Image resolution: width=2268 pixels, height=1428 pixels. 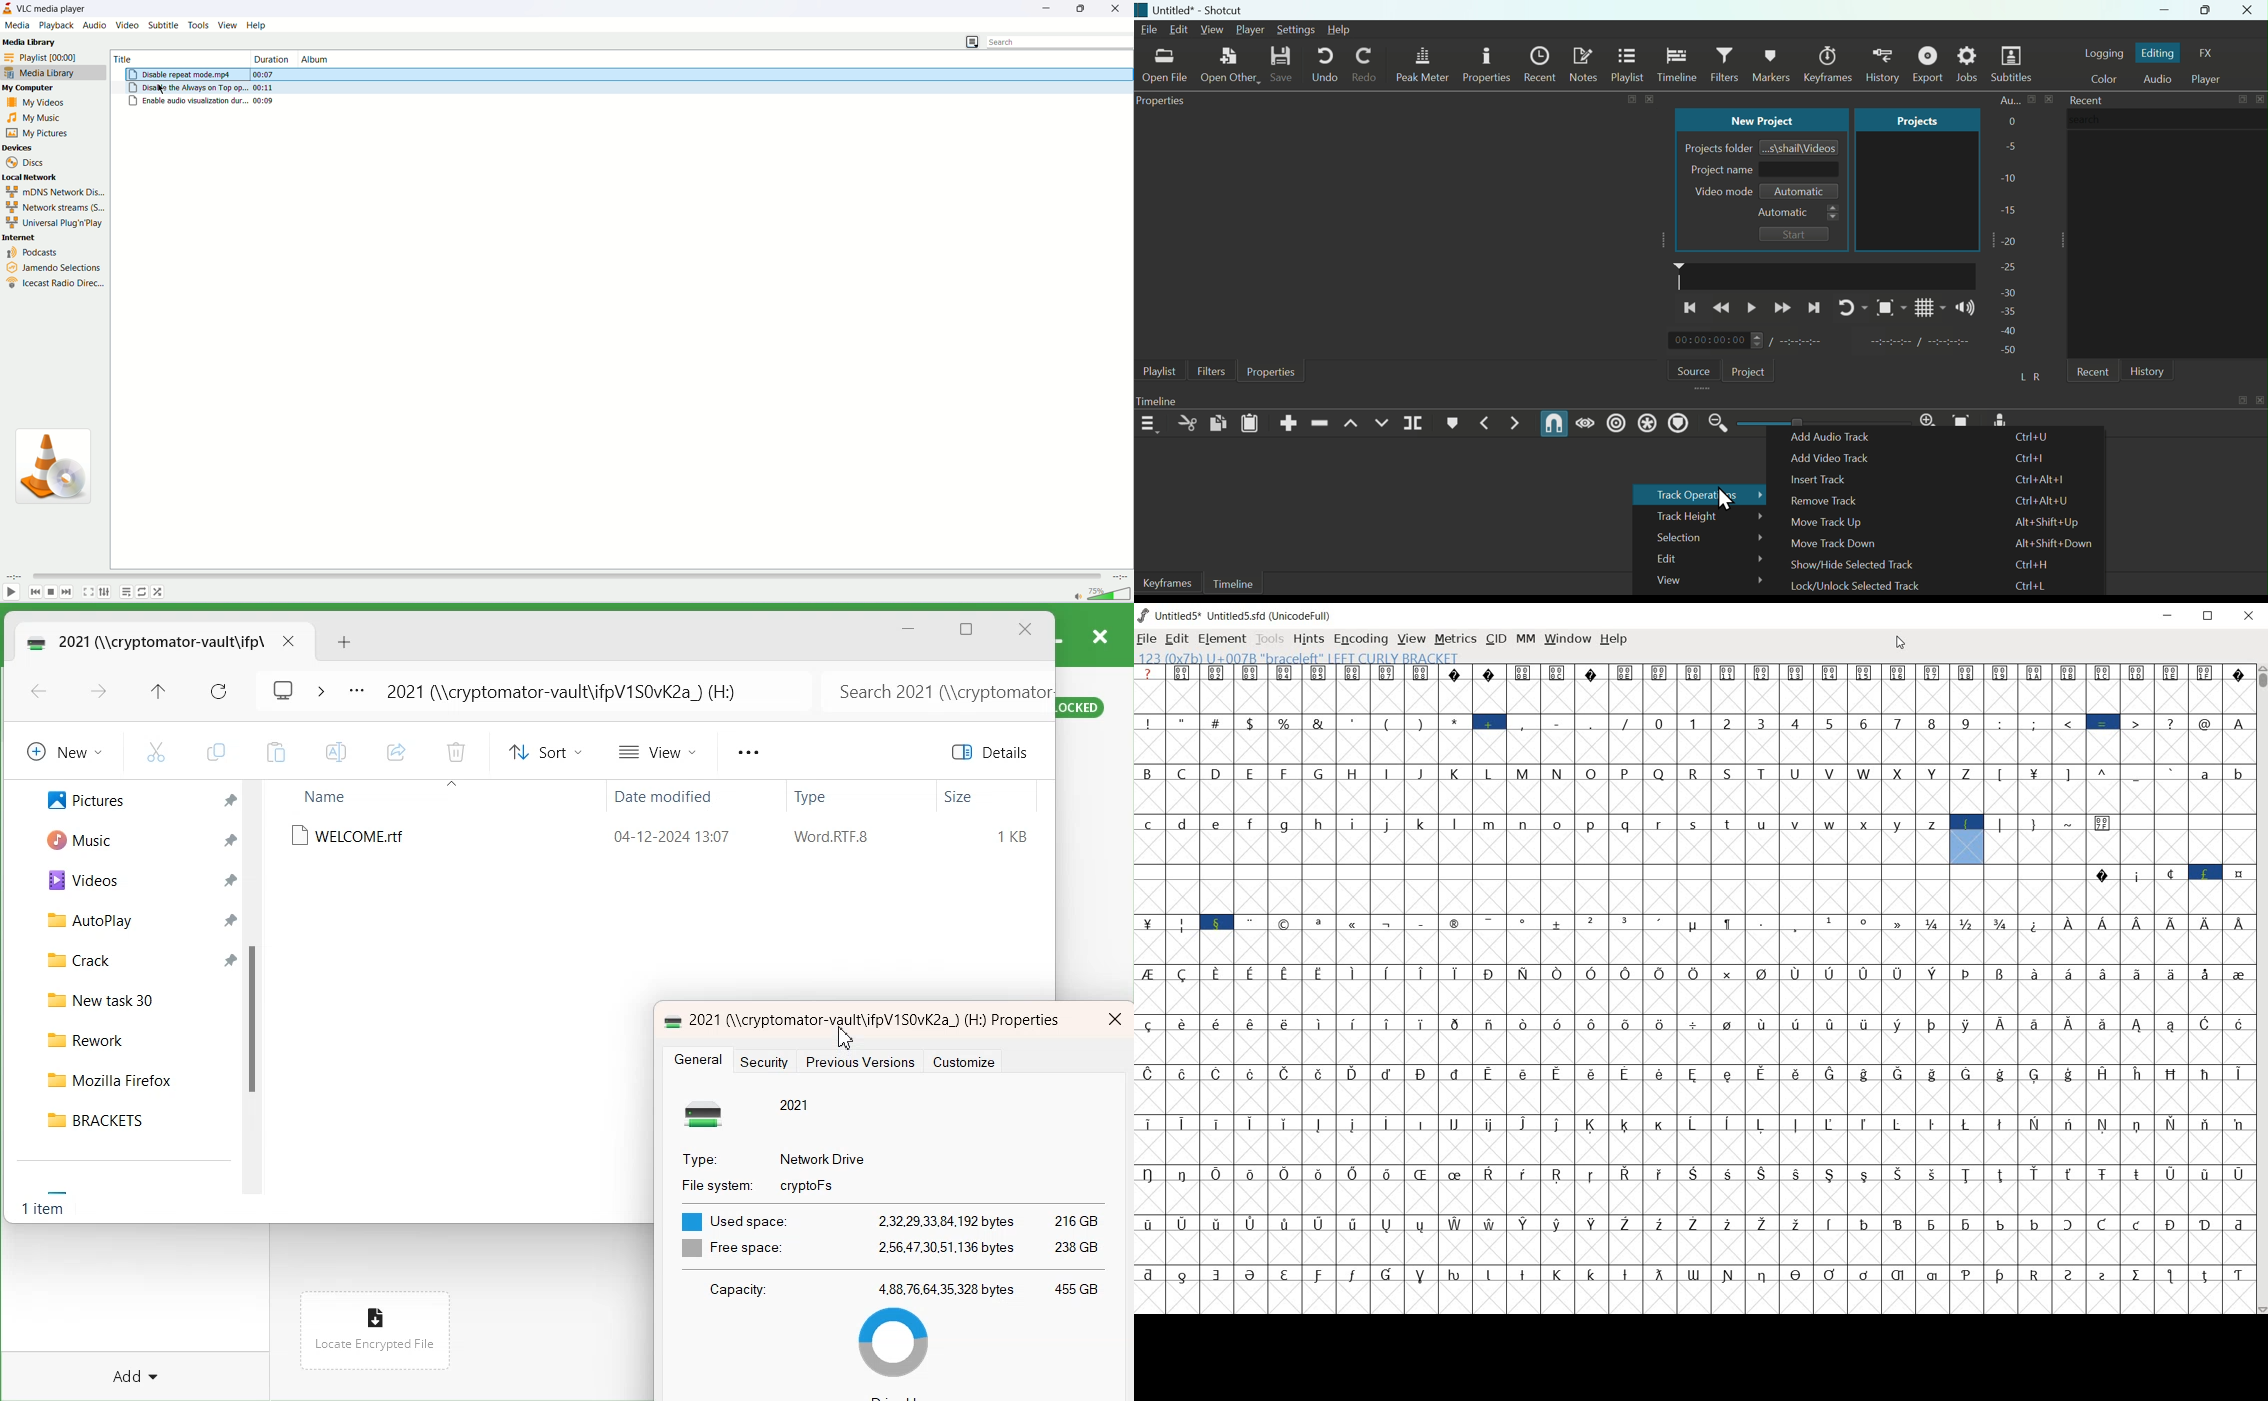 What do you see at coordinates (54, 282) in the screenshot?
I see `icecast radio` at bounding box center [54, 282].